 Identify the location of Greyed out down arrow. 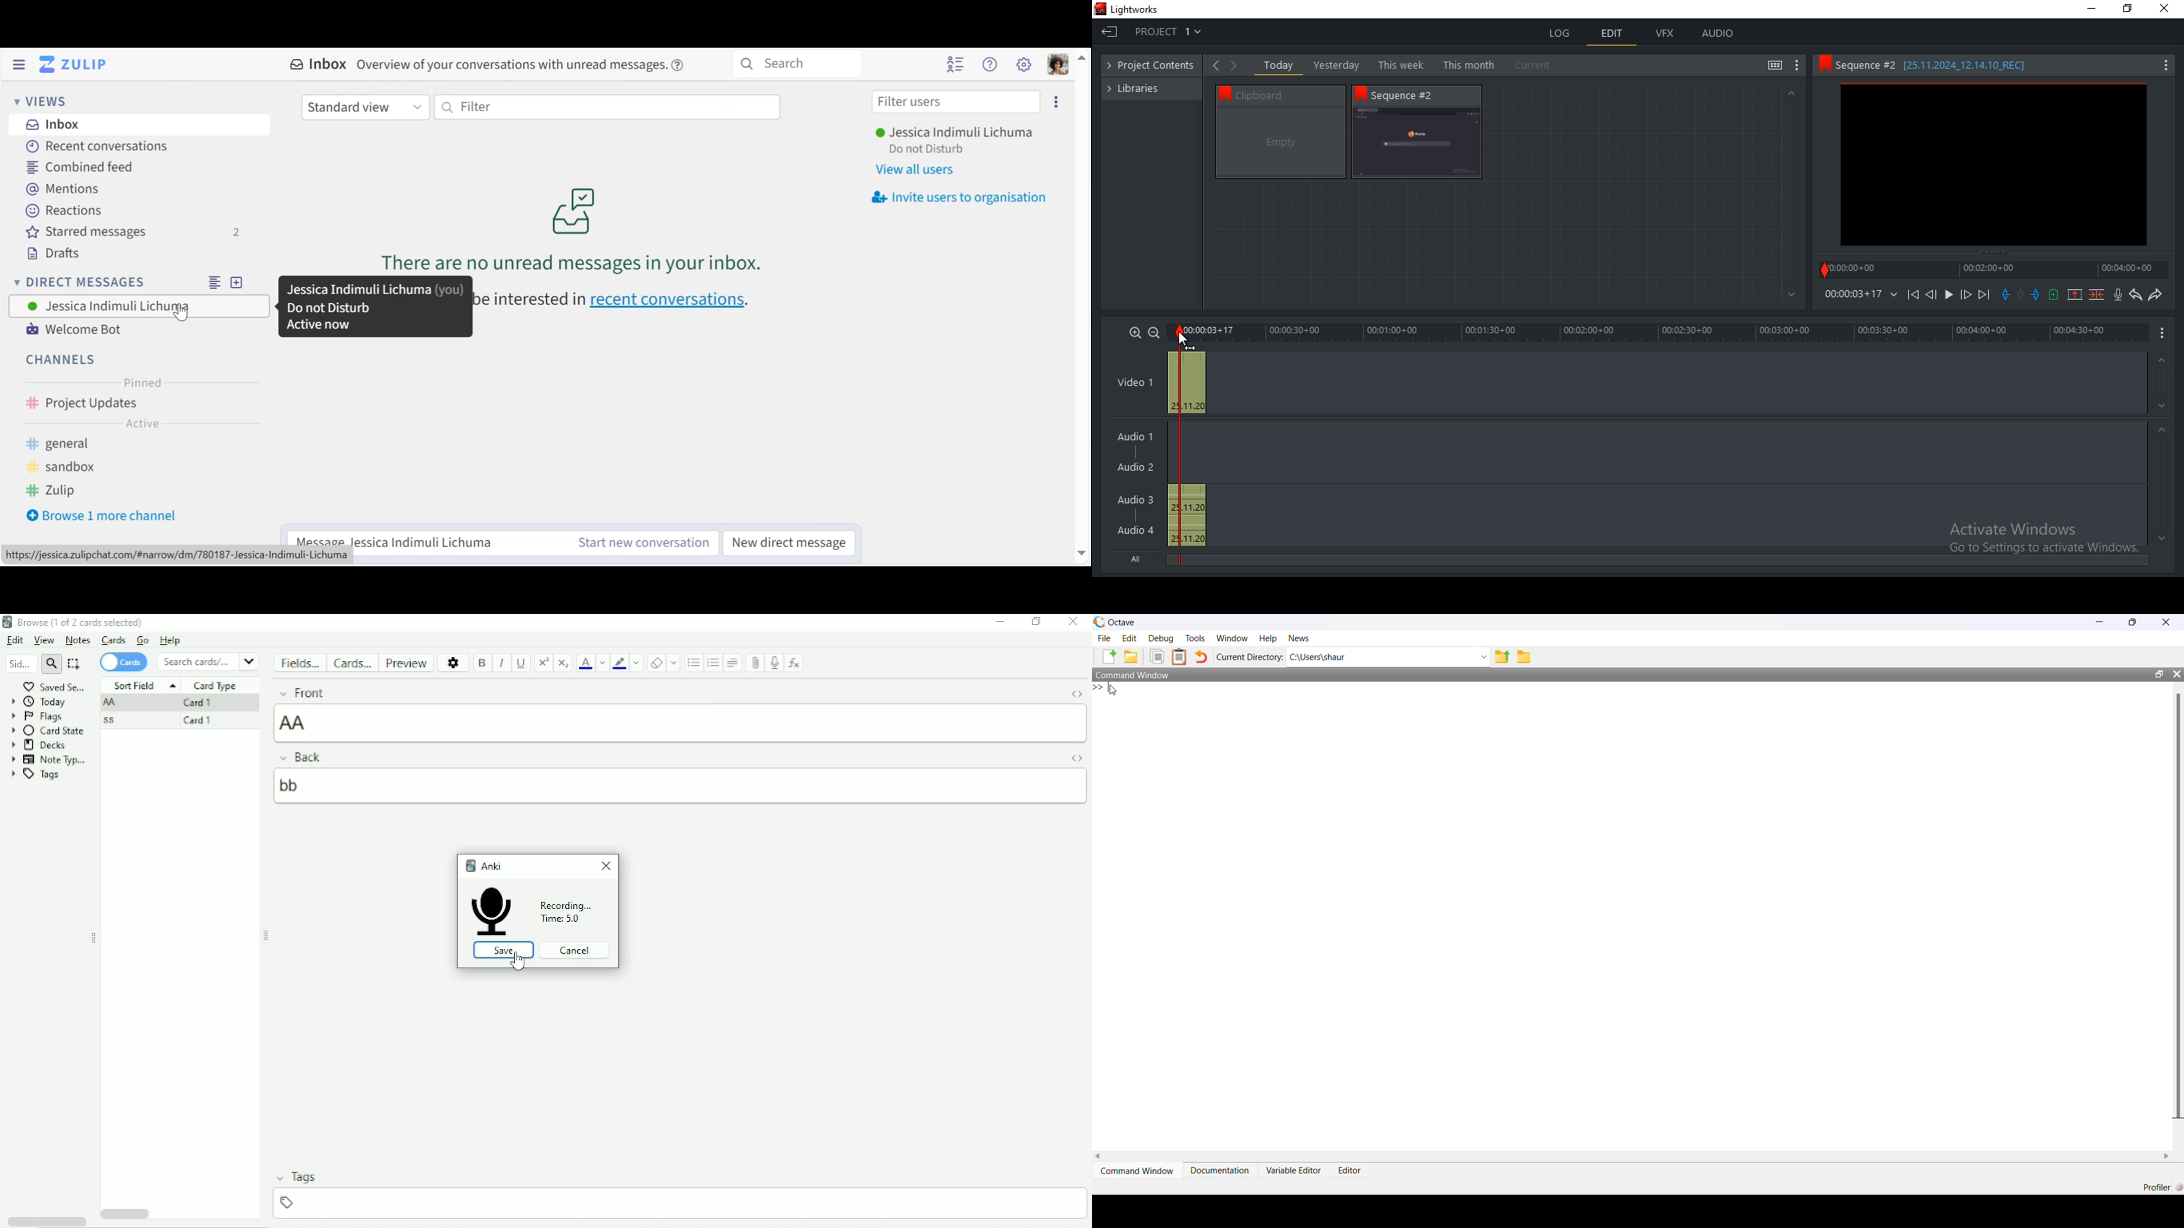
(2162, 538).